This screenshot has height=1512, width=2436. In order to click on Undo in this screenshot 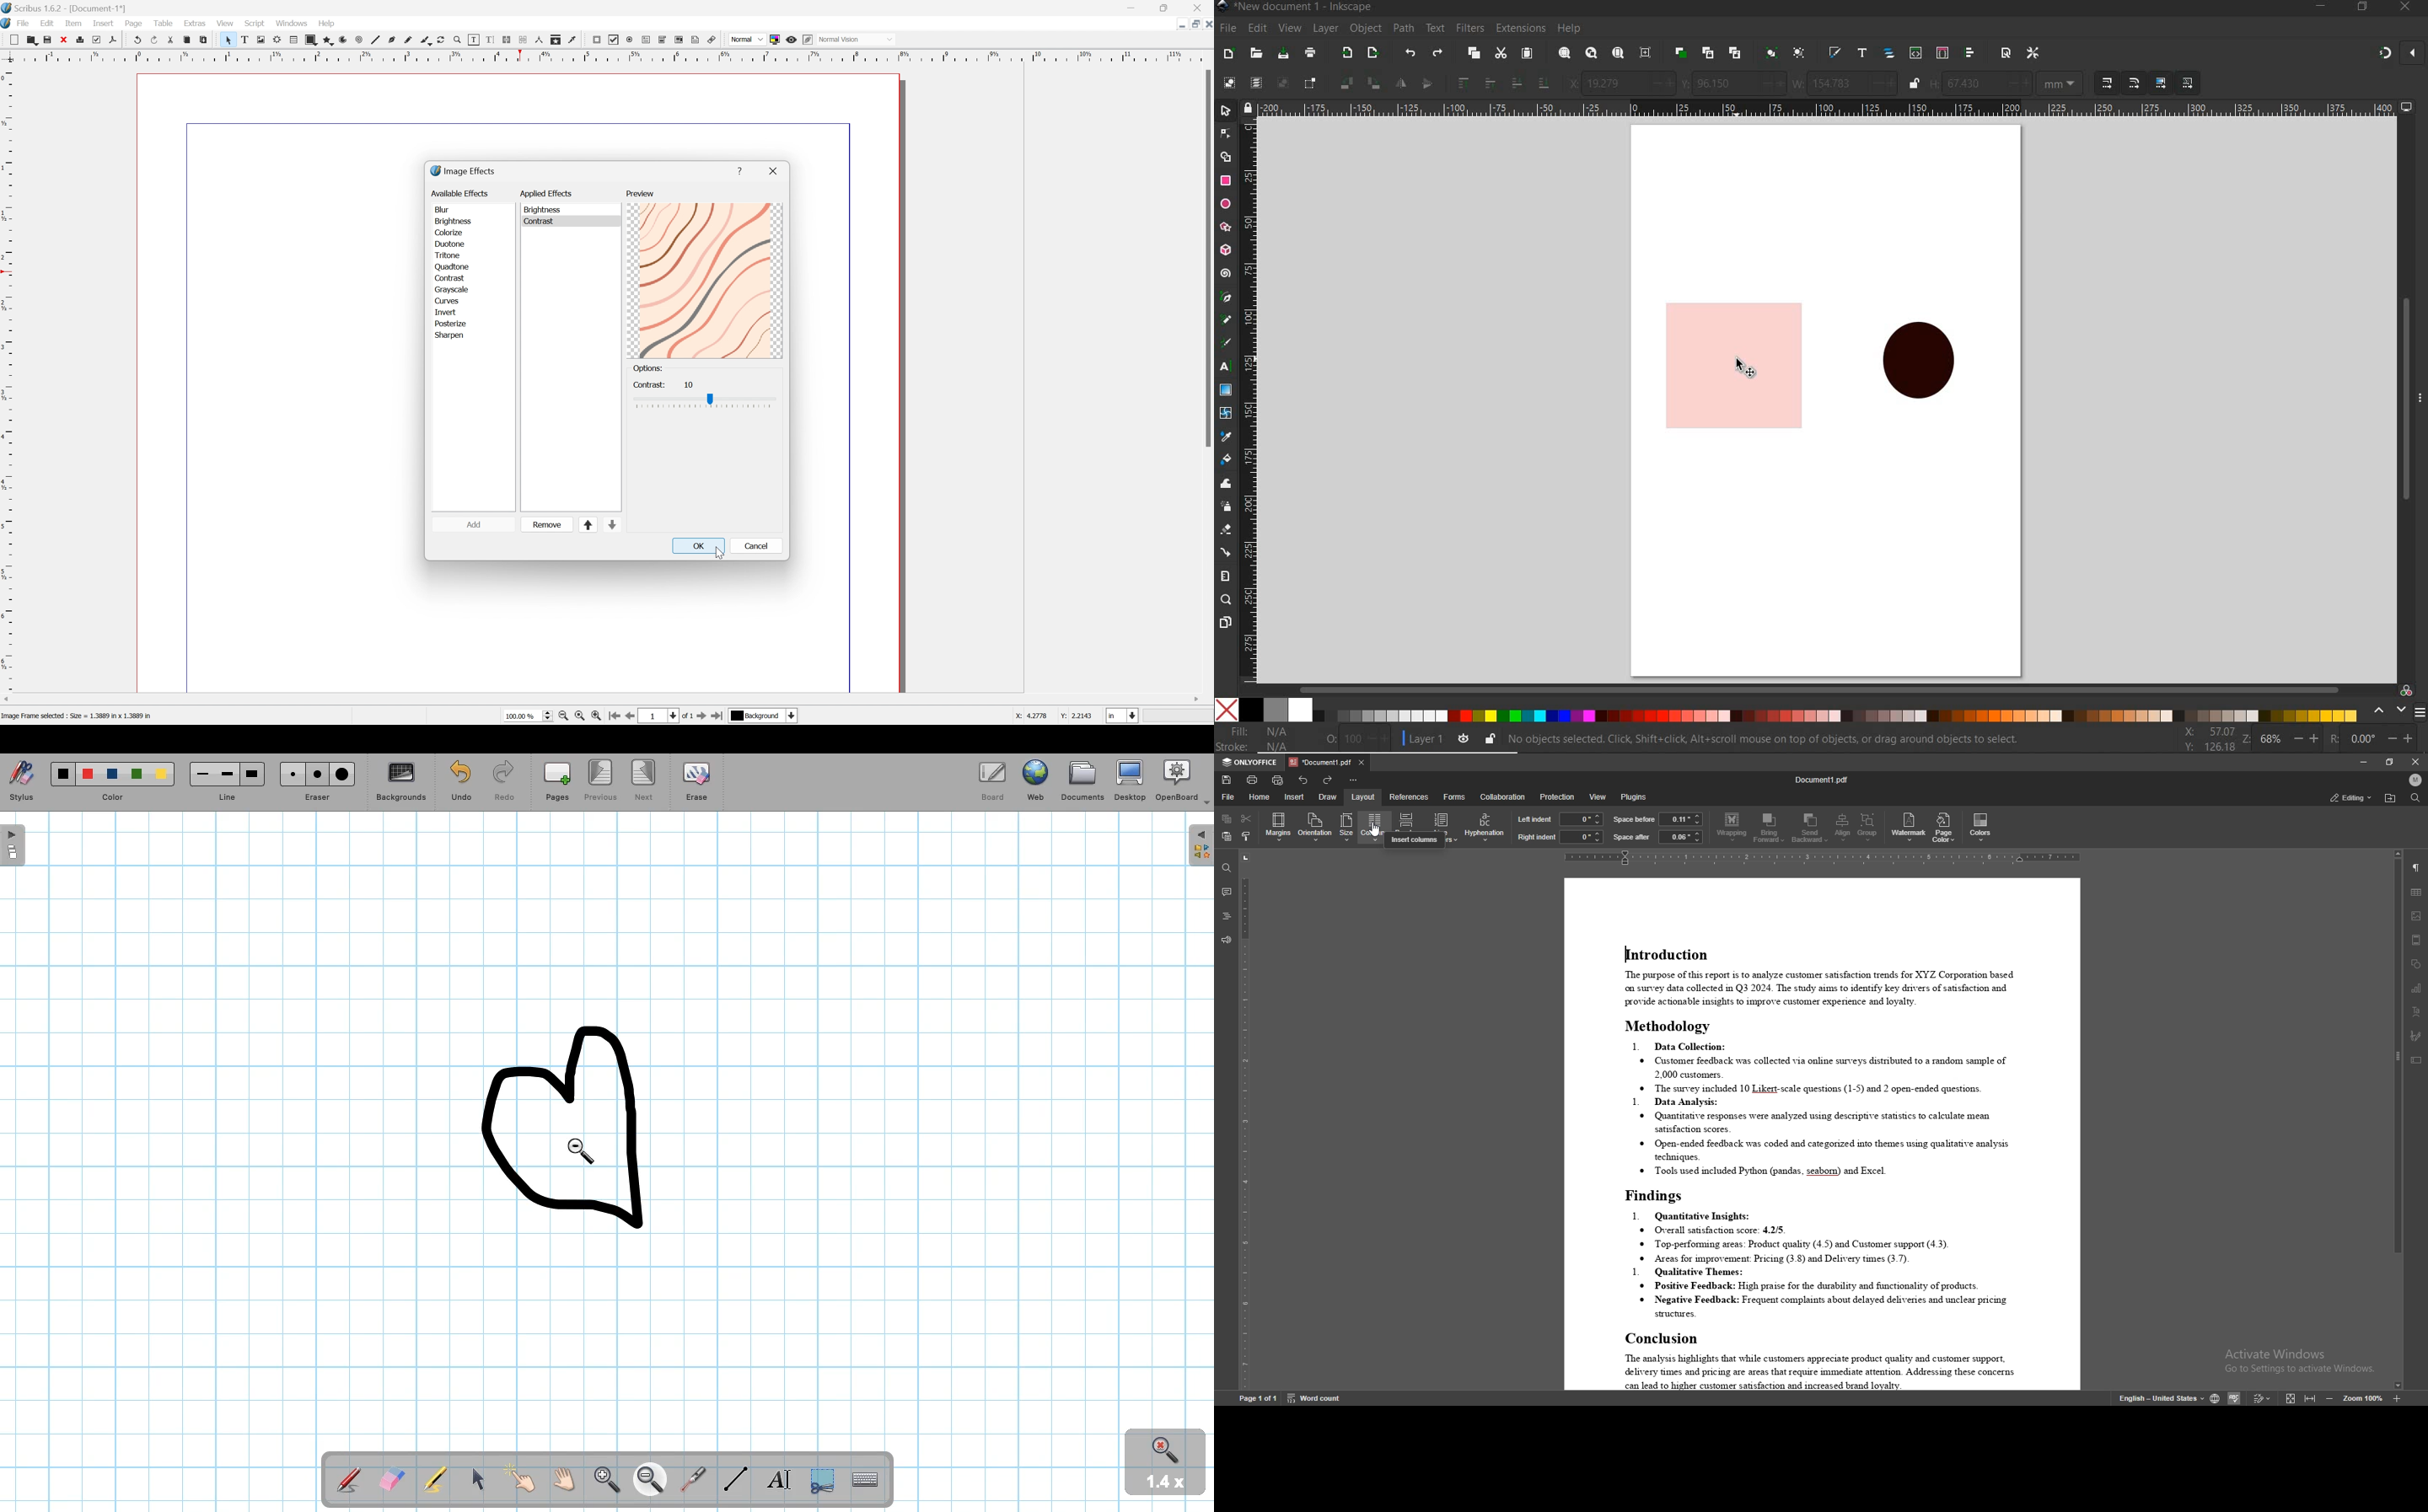, I will do `click(136, 39)`.